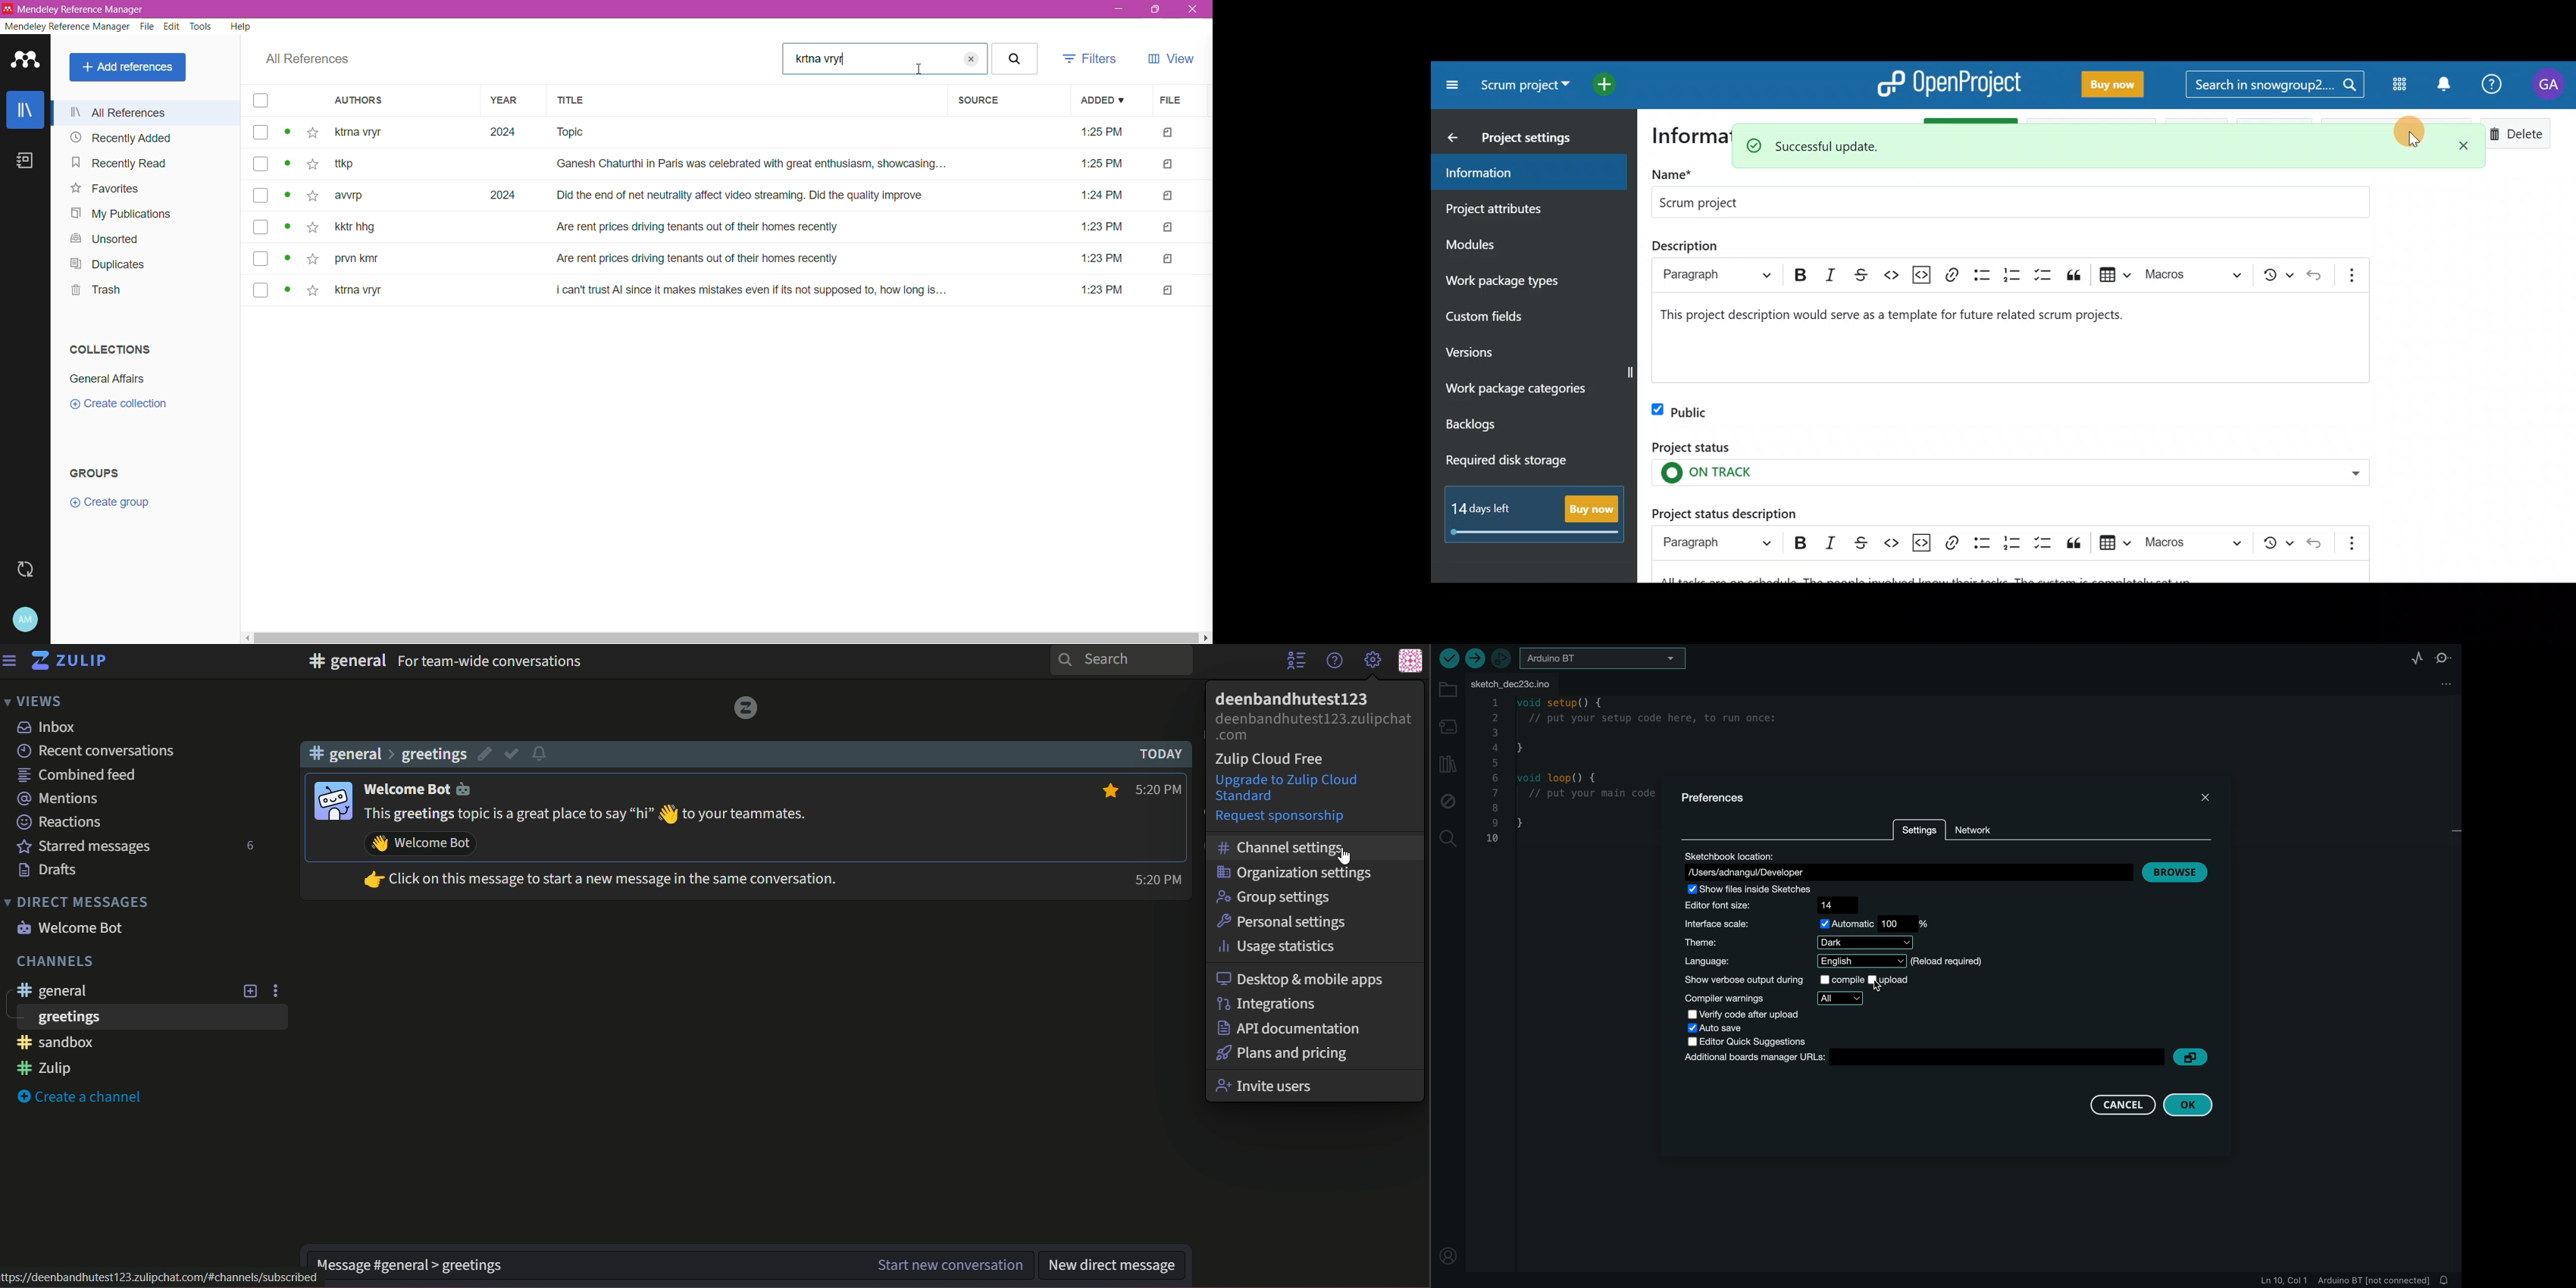 The width and height of the screenshot is (2576, 1288). I want to click on Code, so click(1893, 542).